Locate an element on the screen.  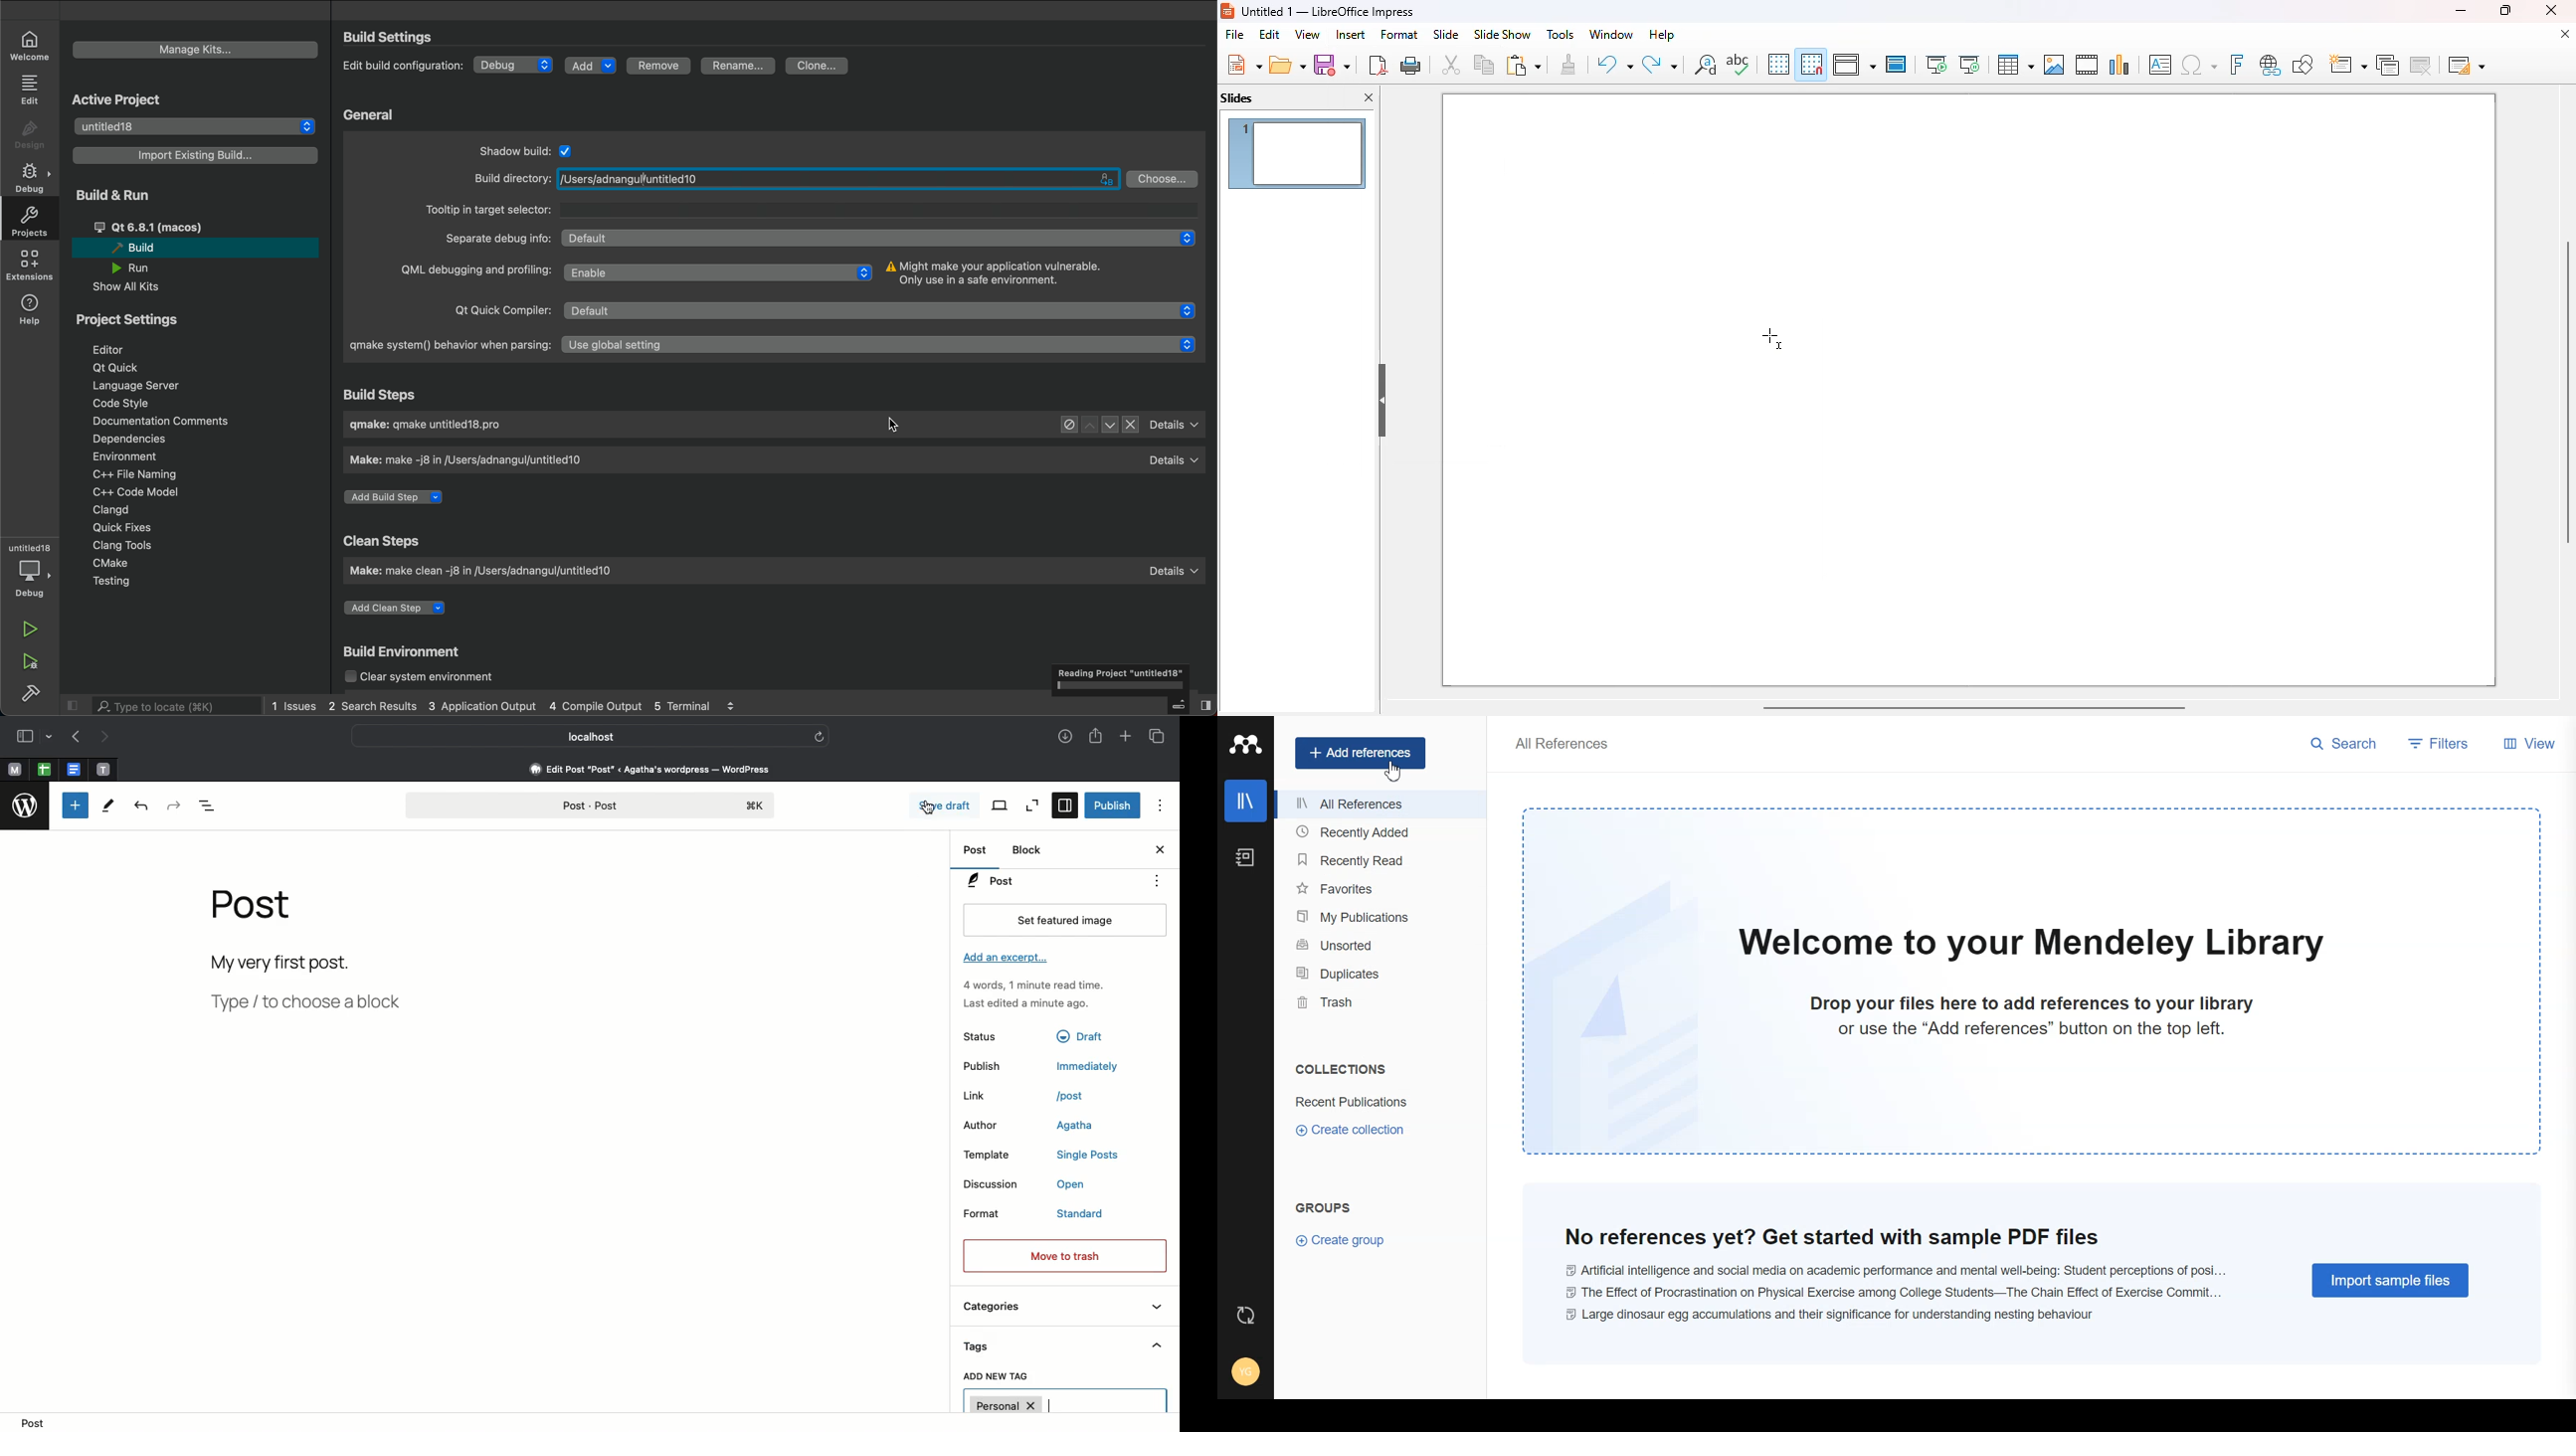
insert chart is located at coordinates (2119, 64).